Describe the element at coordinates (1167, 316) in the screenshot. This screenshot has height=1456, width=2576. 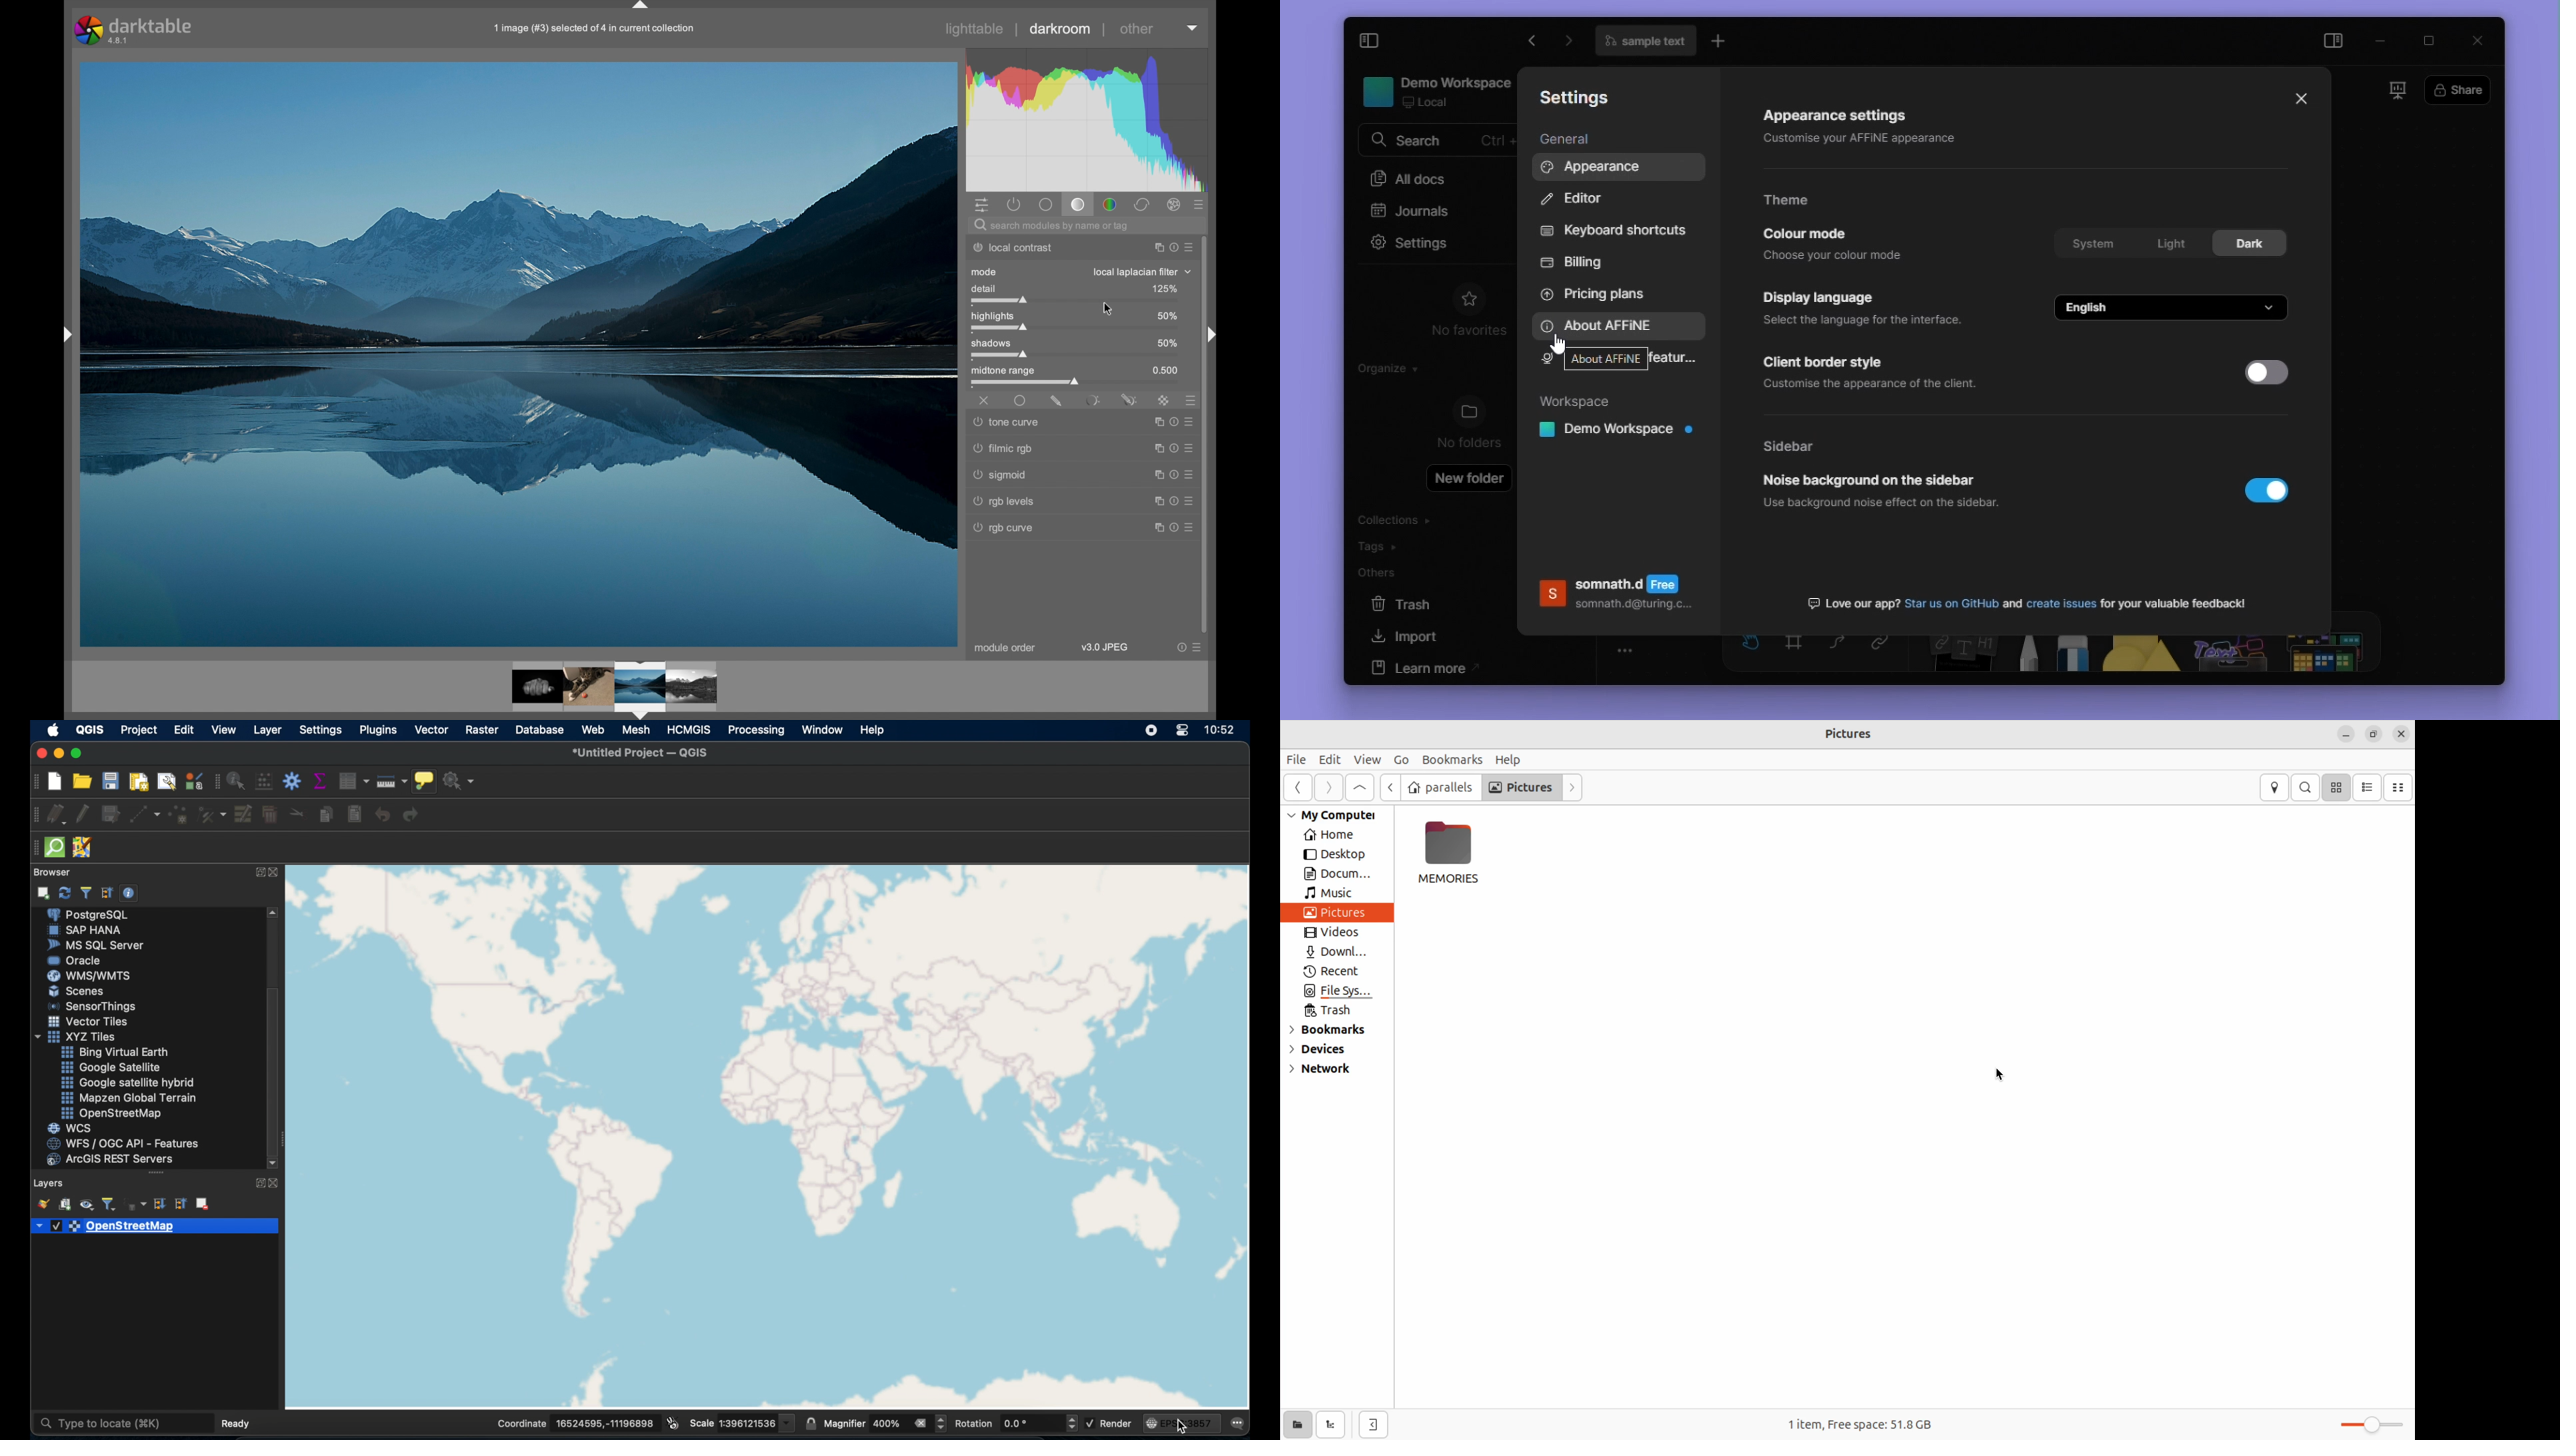
I see `` at that location.